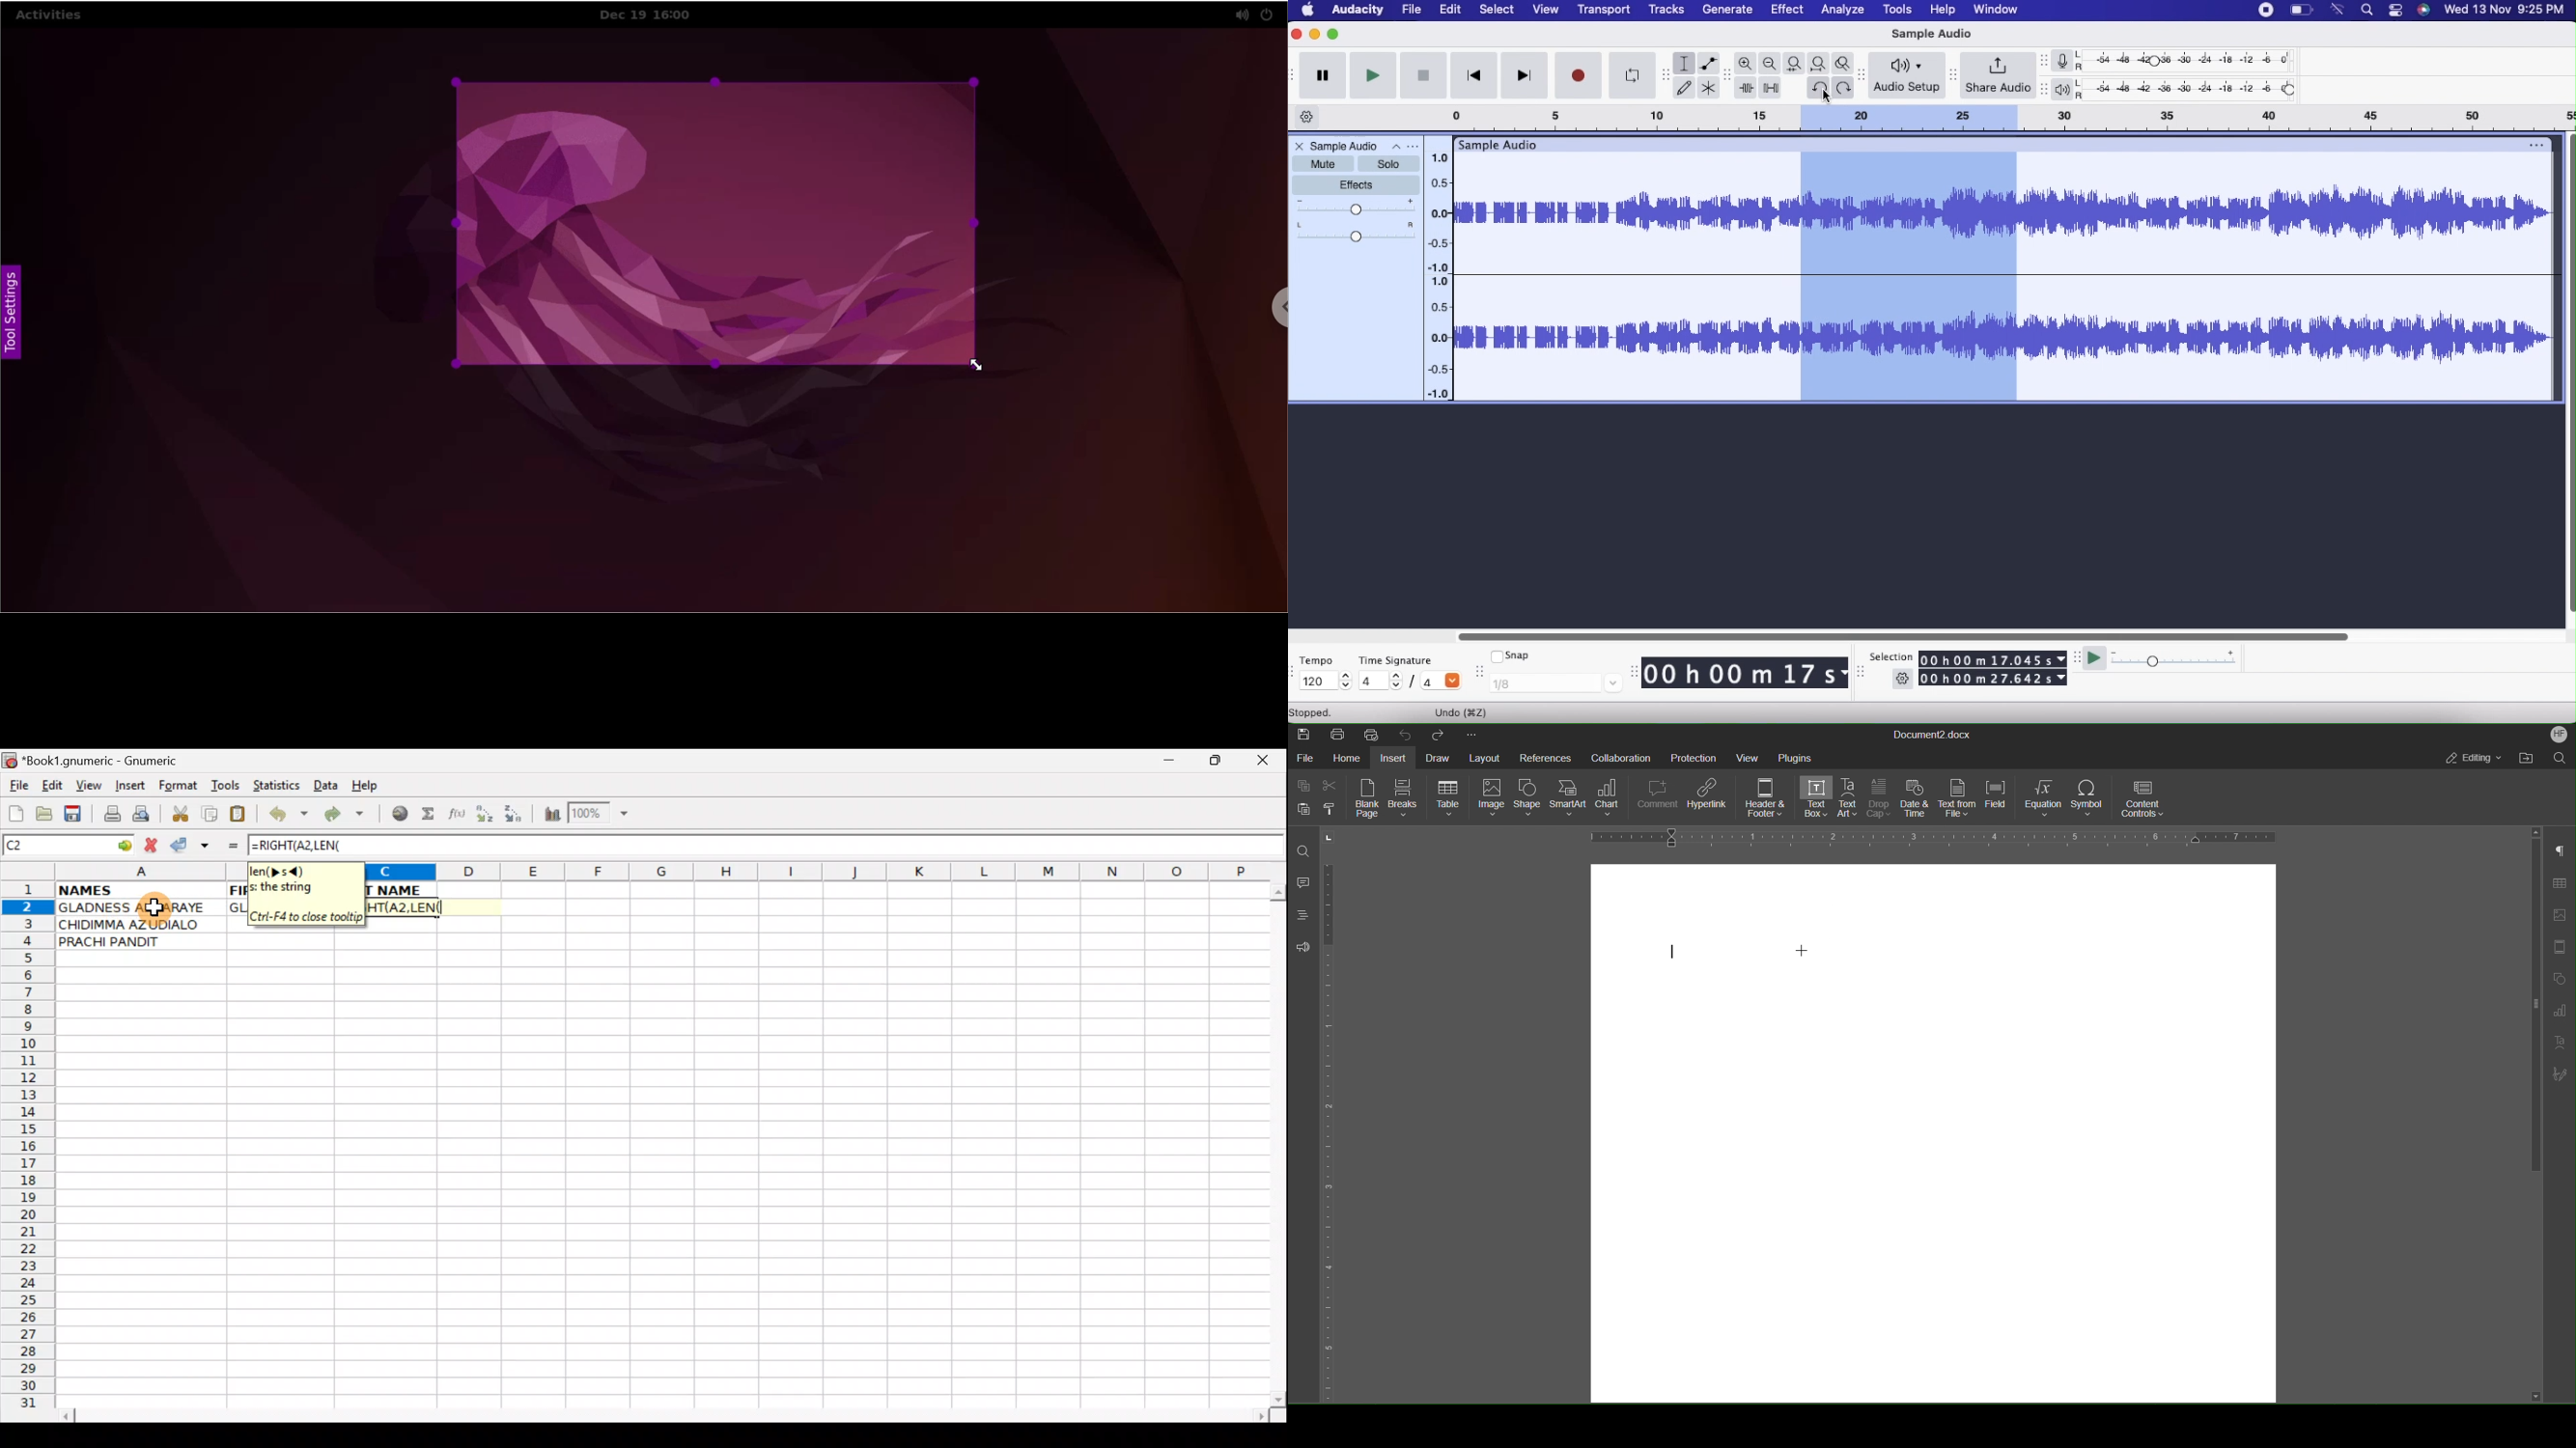 Image resolution: width=2576 pixels, height=1456 pixels. What do you see at coordinates (1619, 756) in the screenshot?
I see `Collaboration` at bounding box center [1619, 756].